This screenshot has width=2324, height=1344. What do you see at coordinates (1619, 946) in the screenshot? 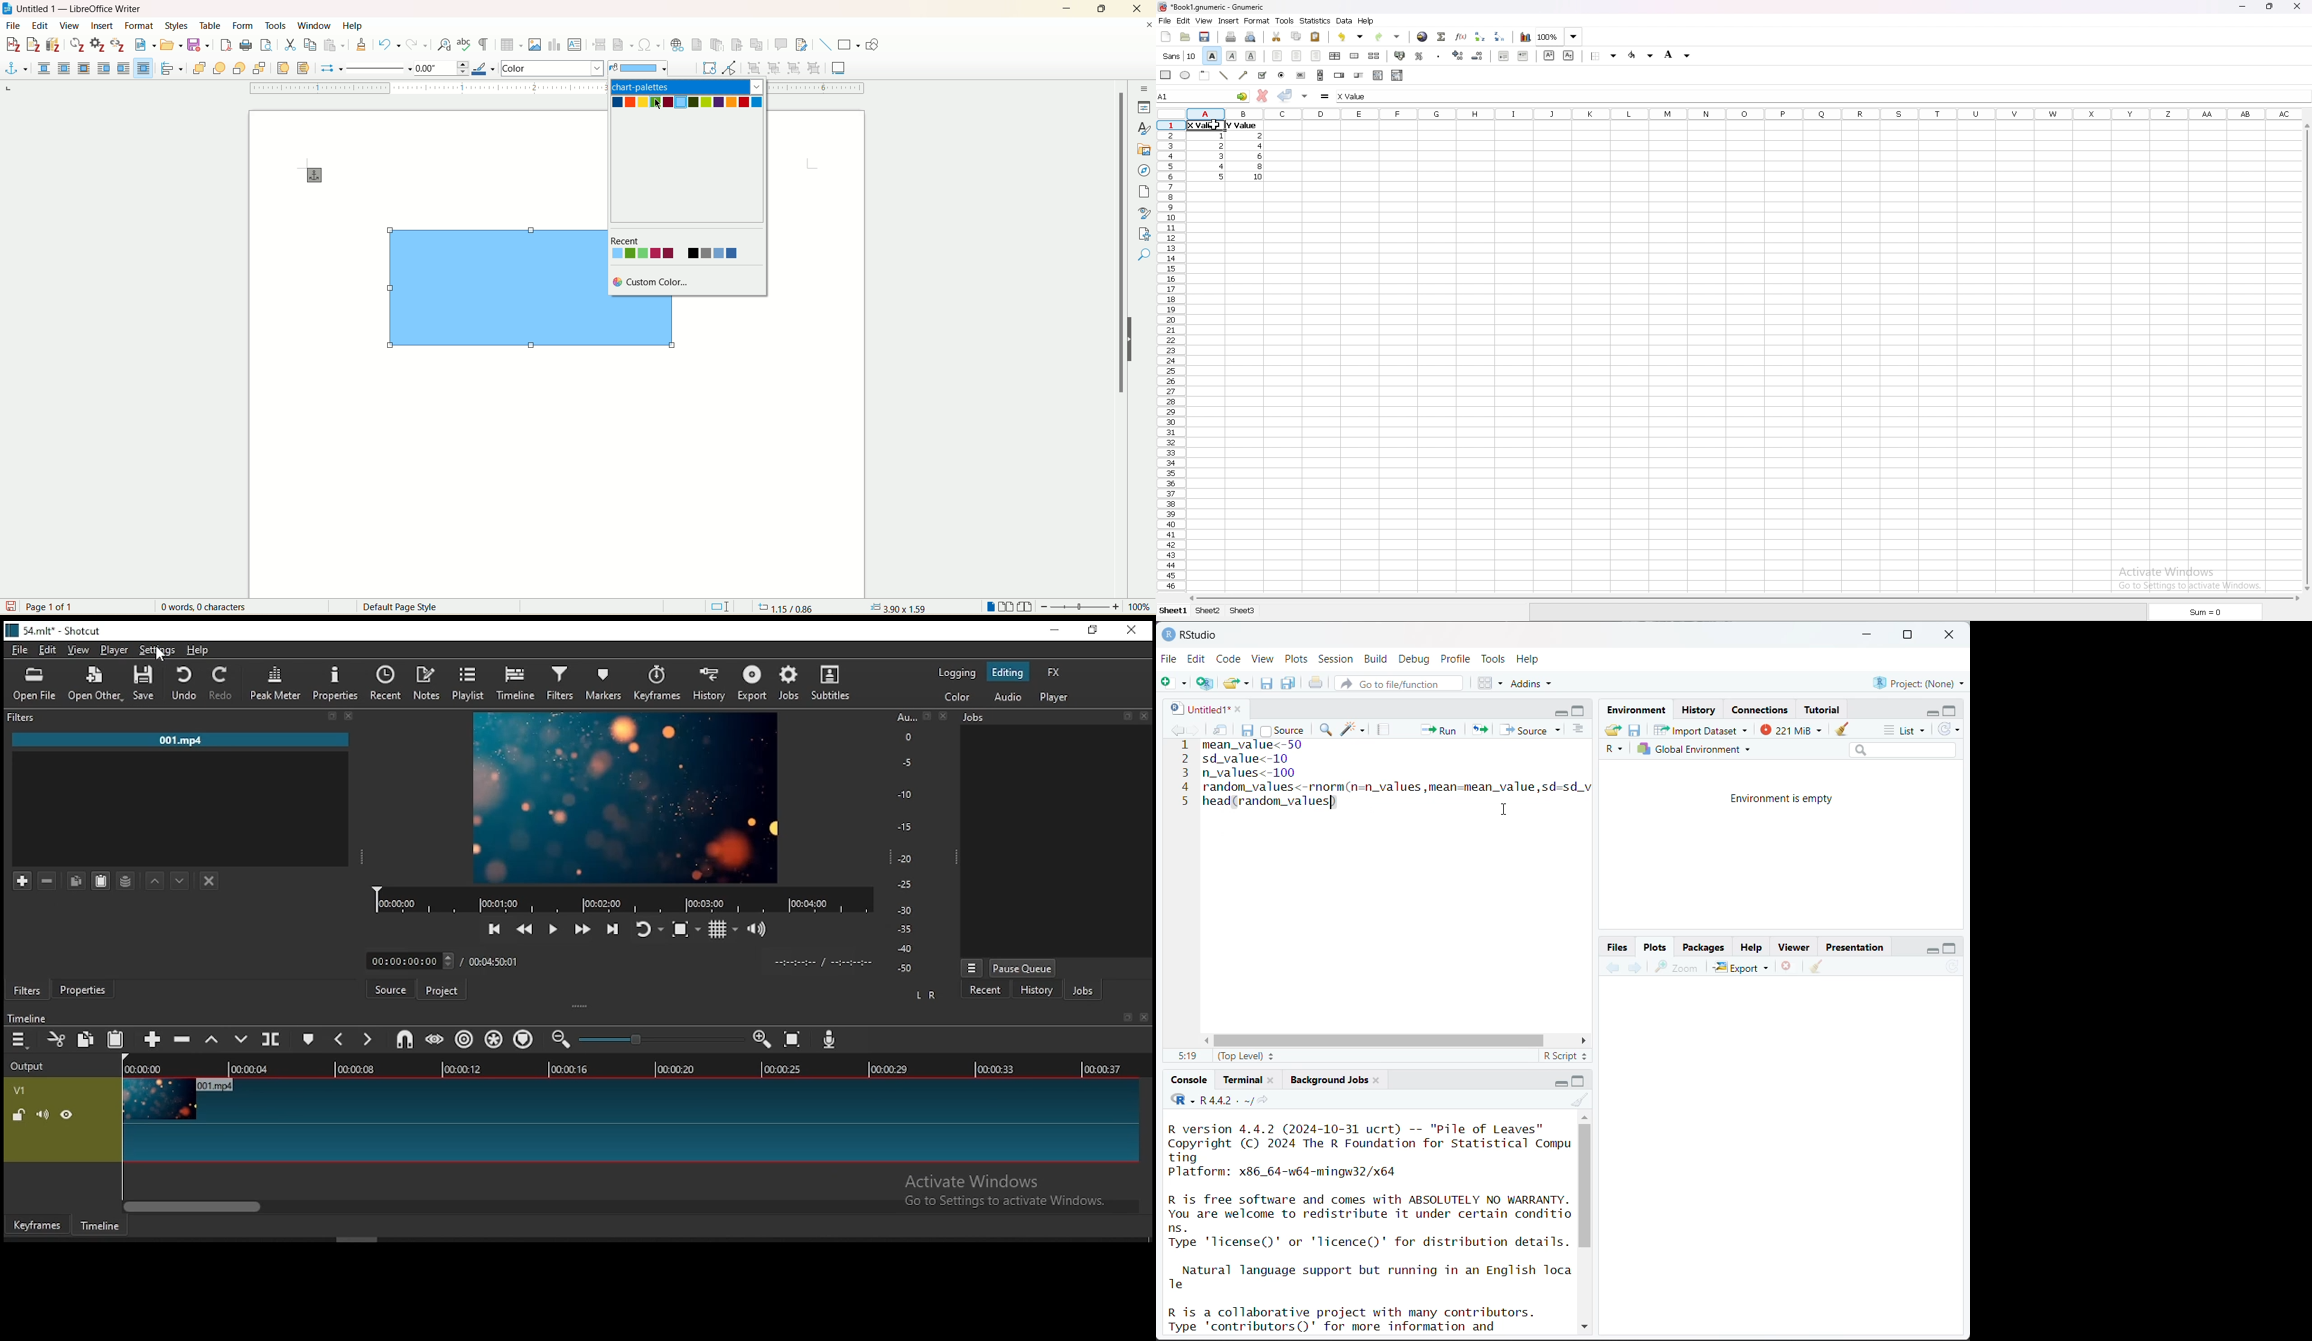
I see `` at bounding box center [1619, 946].